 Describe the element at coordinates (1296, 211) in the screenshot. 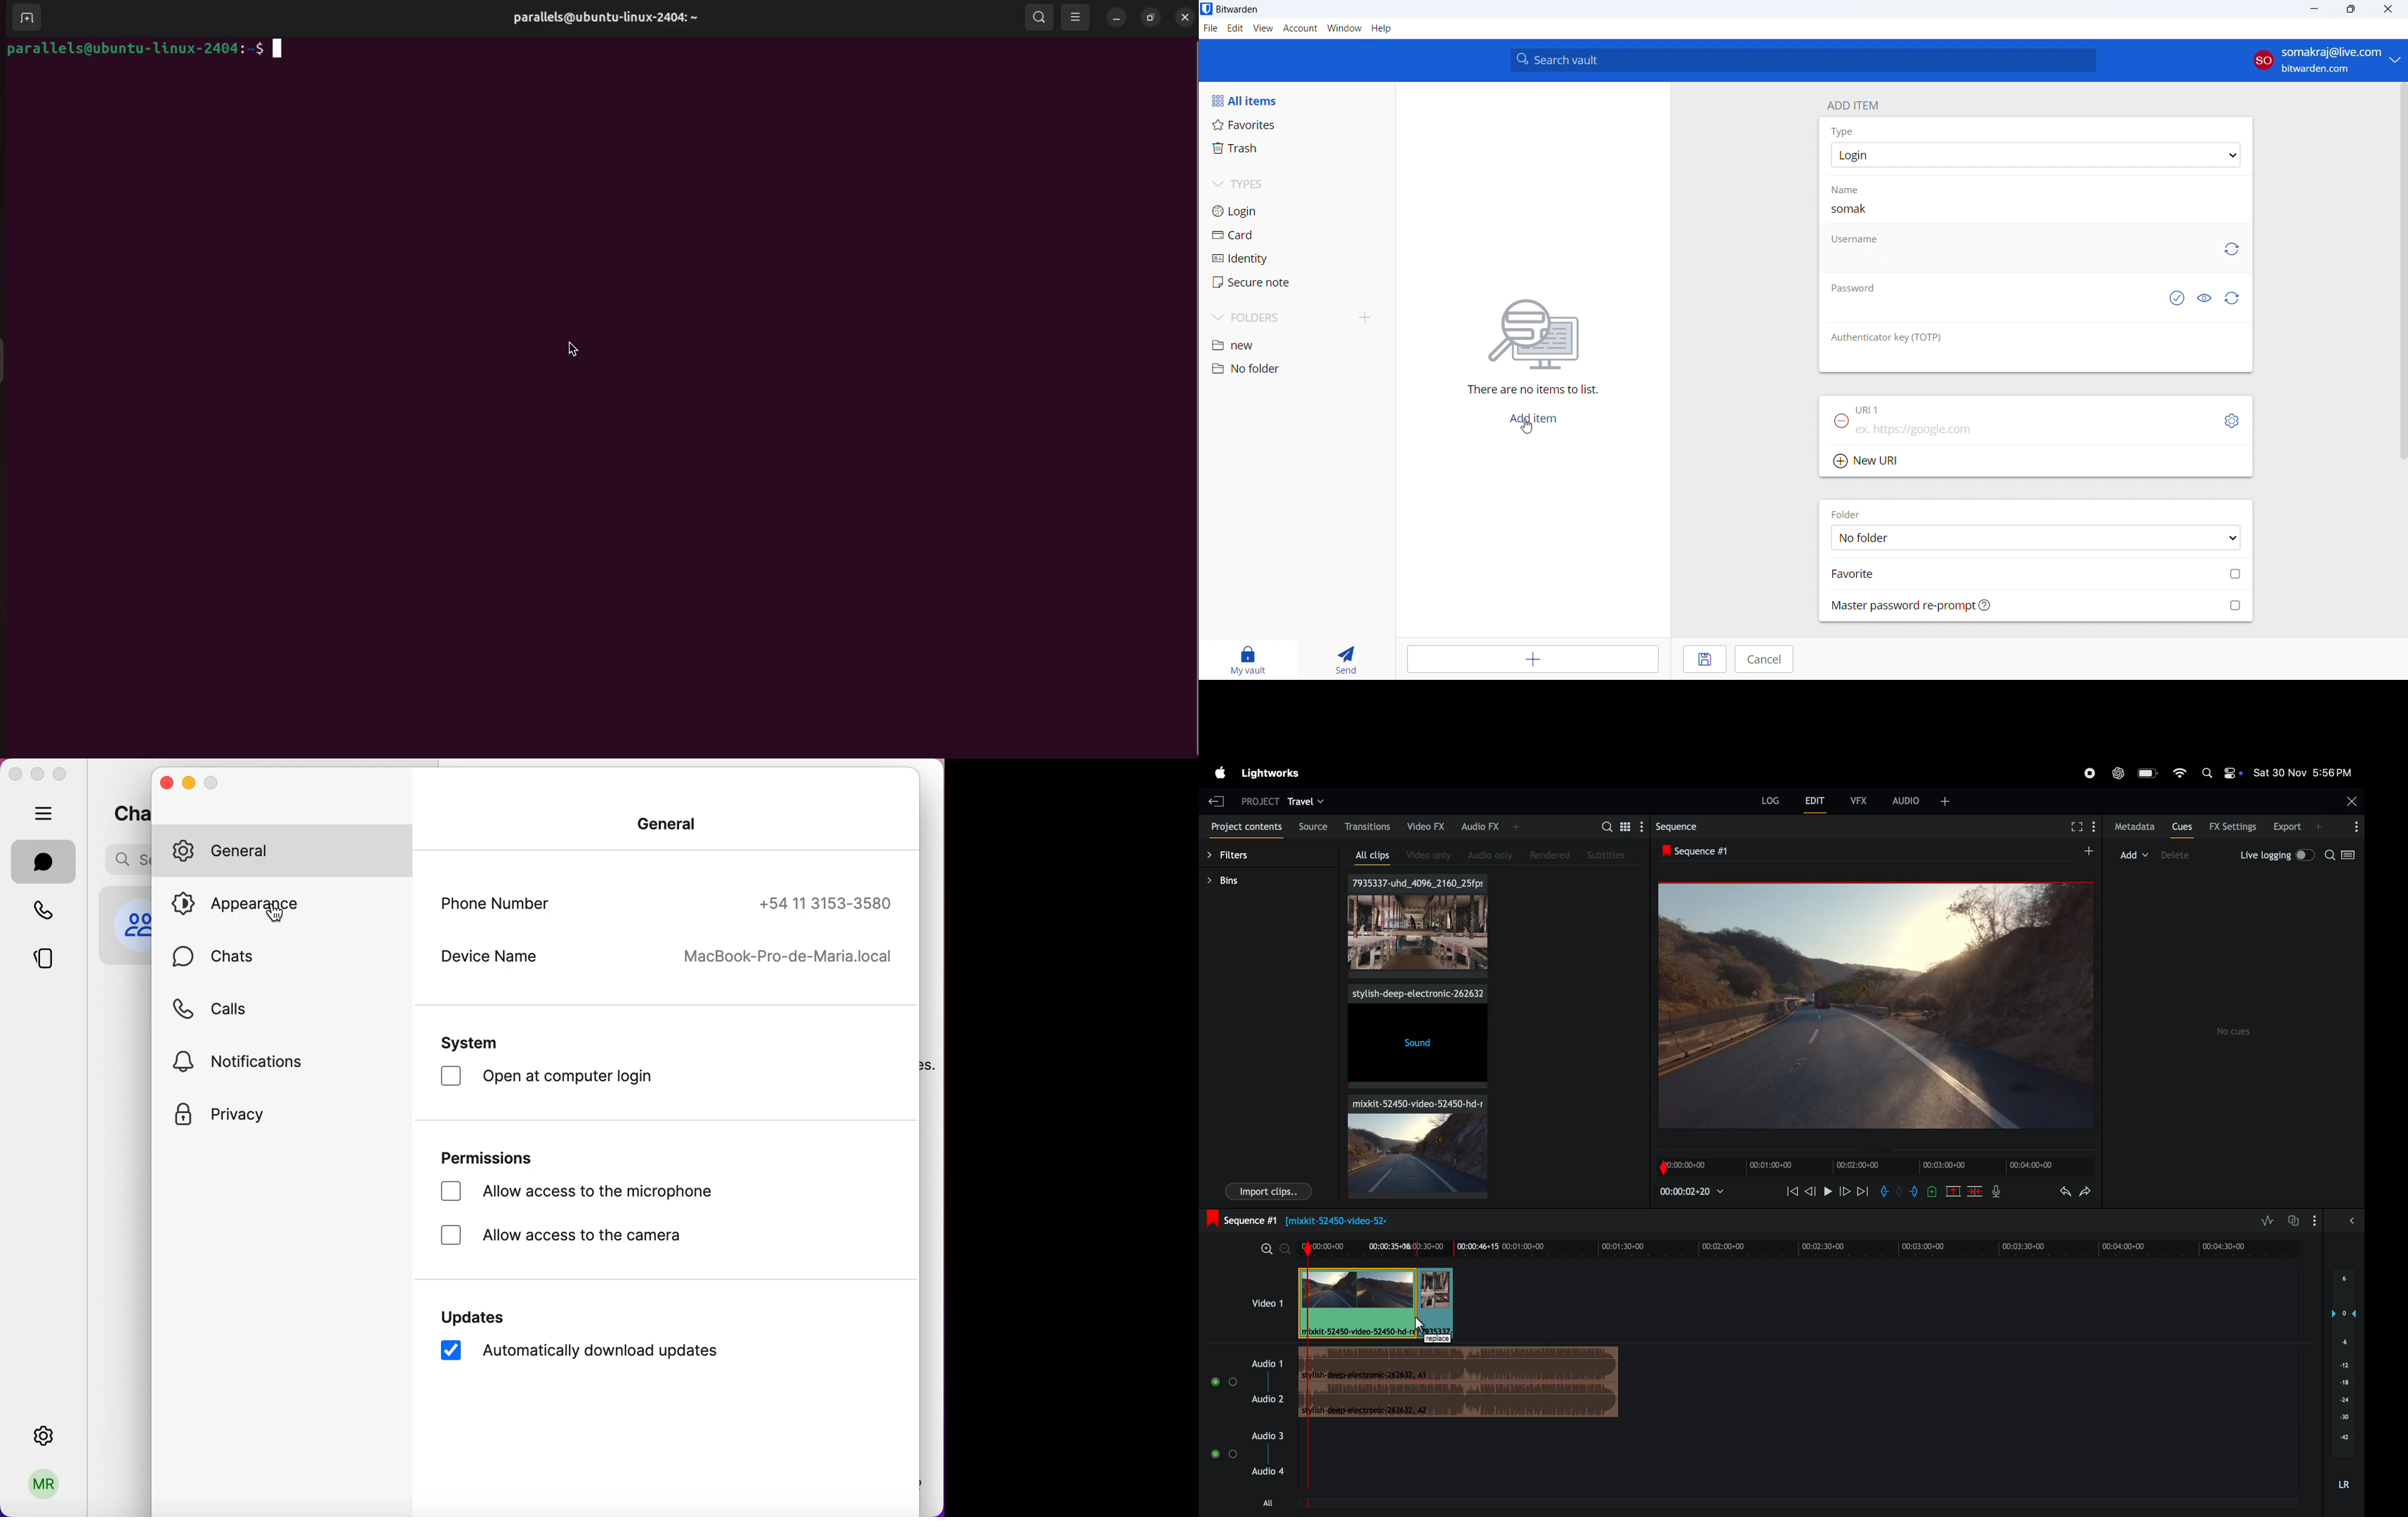

I see `login` at that location.